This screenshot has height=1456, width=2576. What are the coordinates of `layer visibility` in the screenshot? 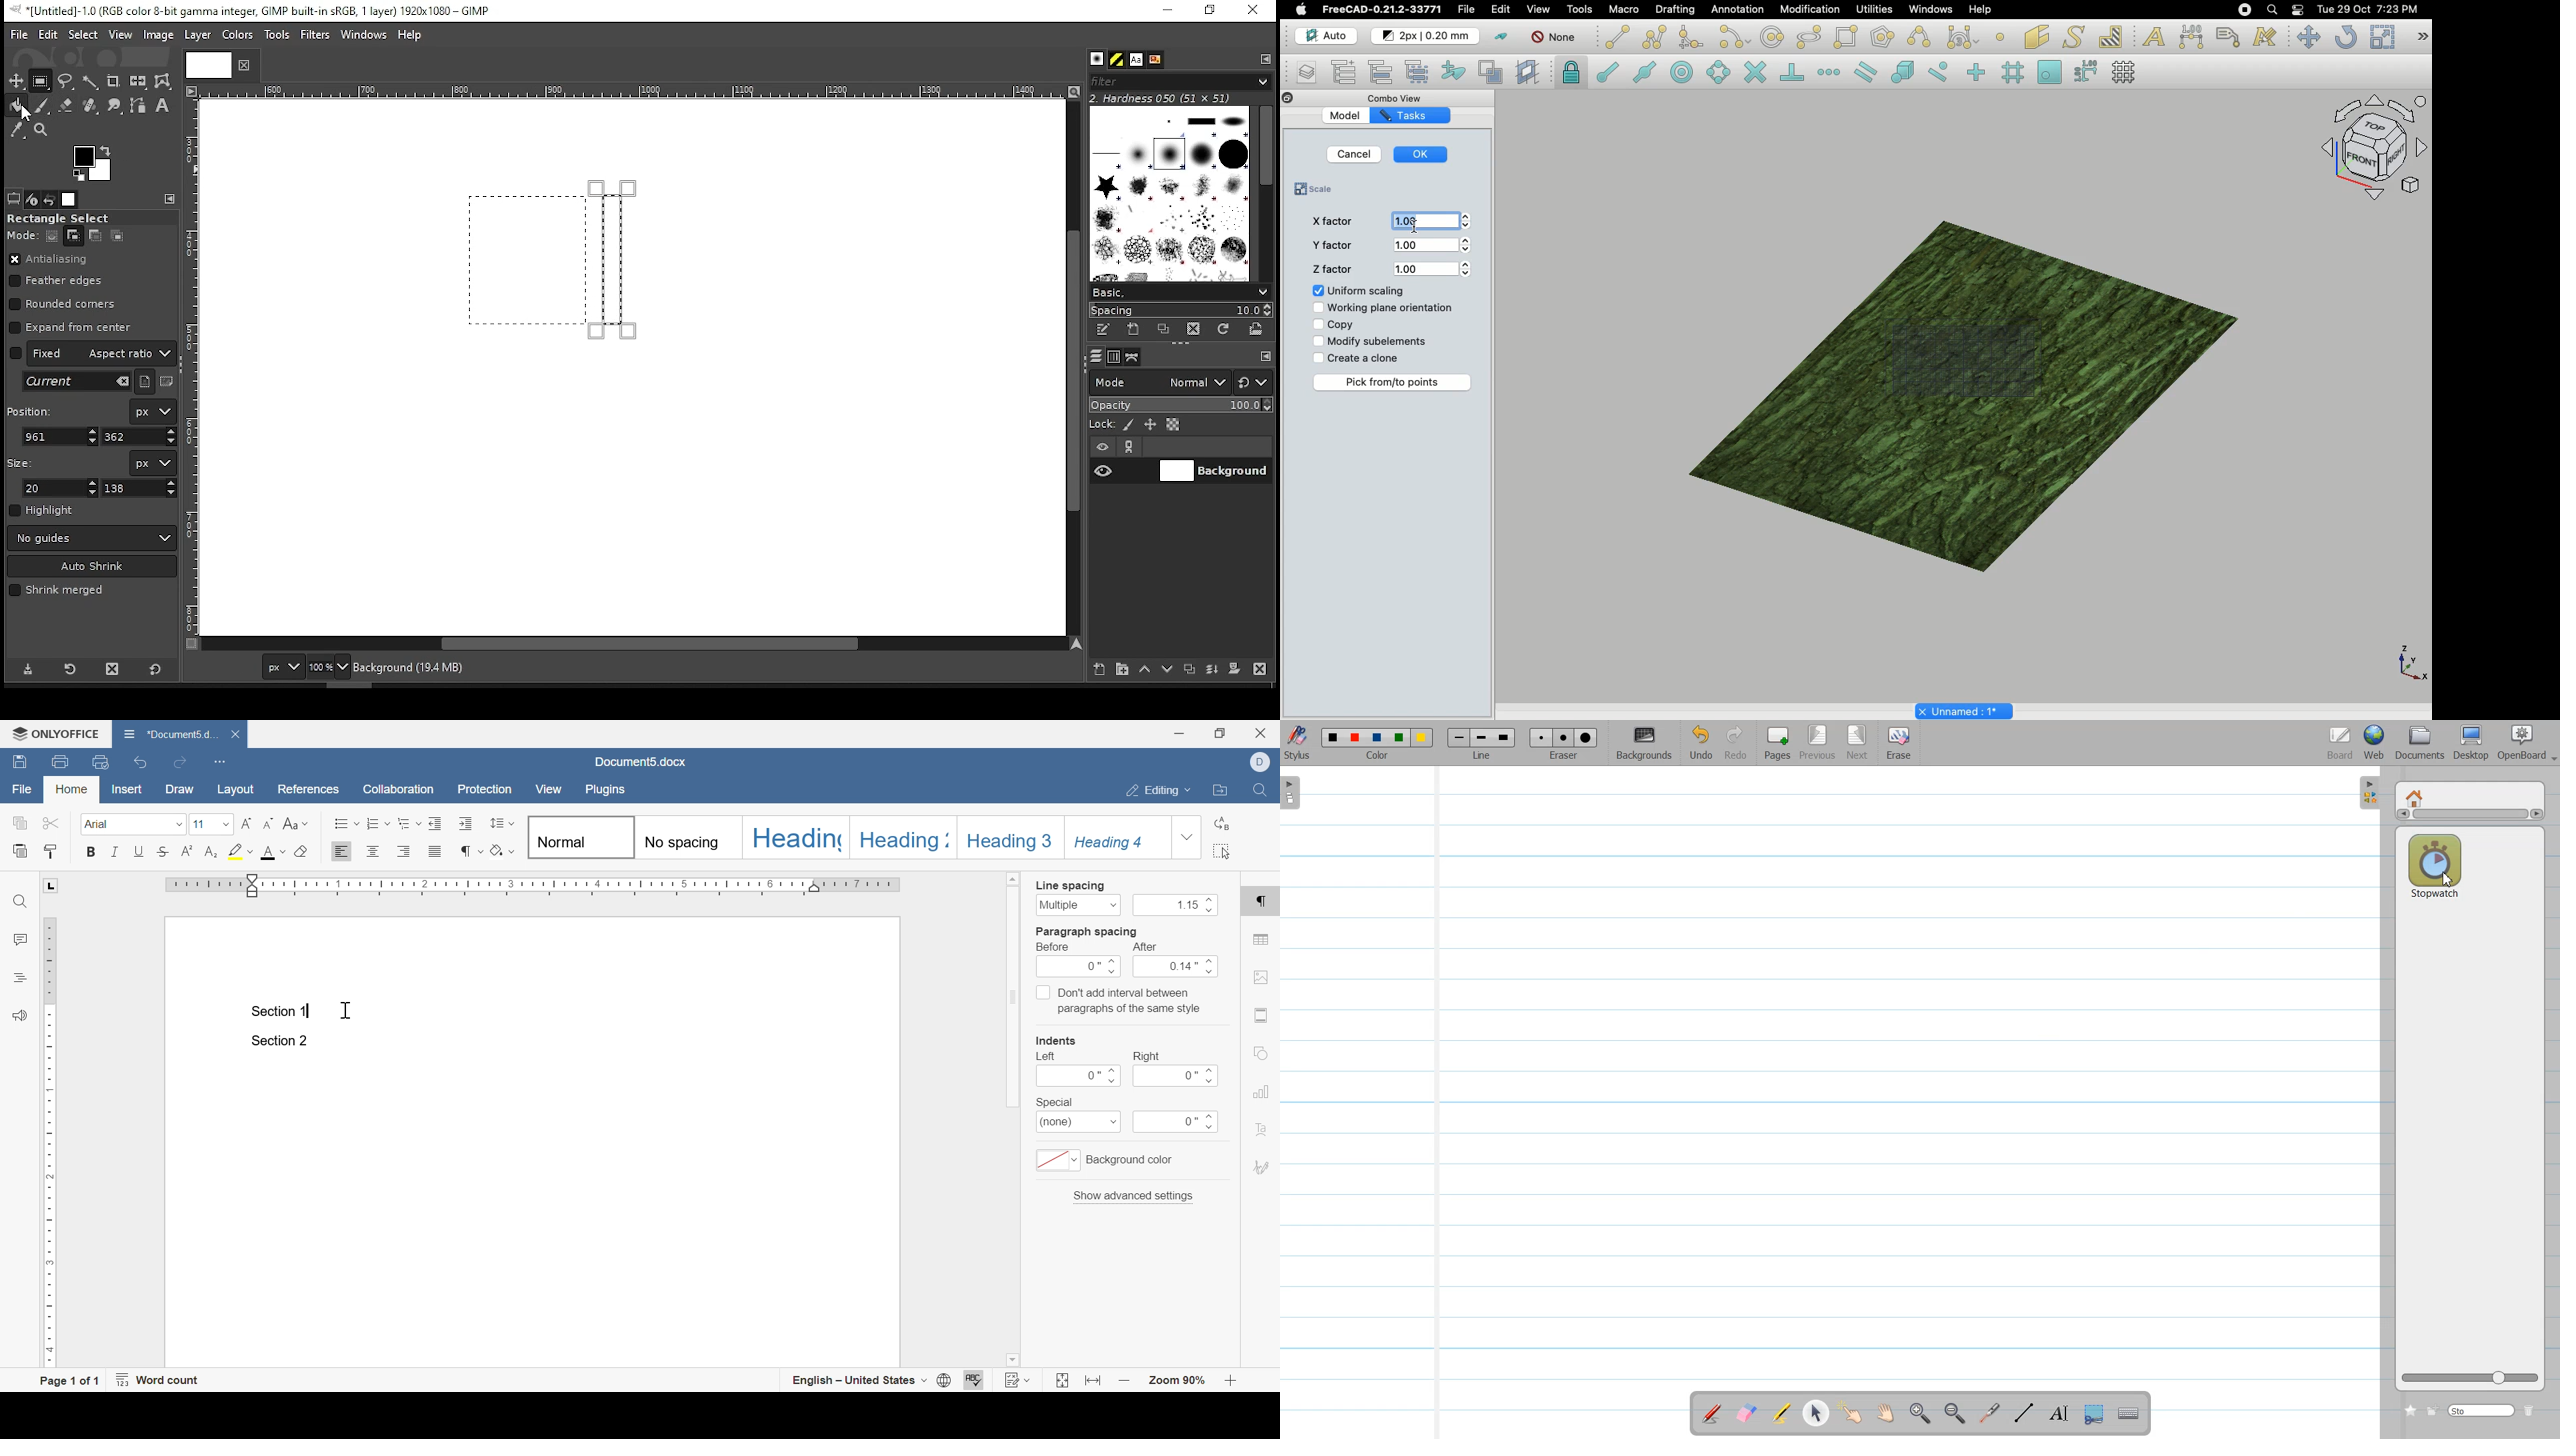 It's located at (1103, 447).